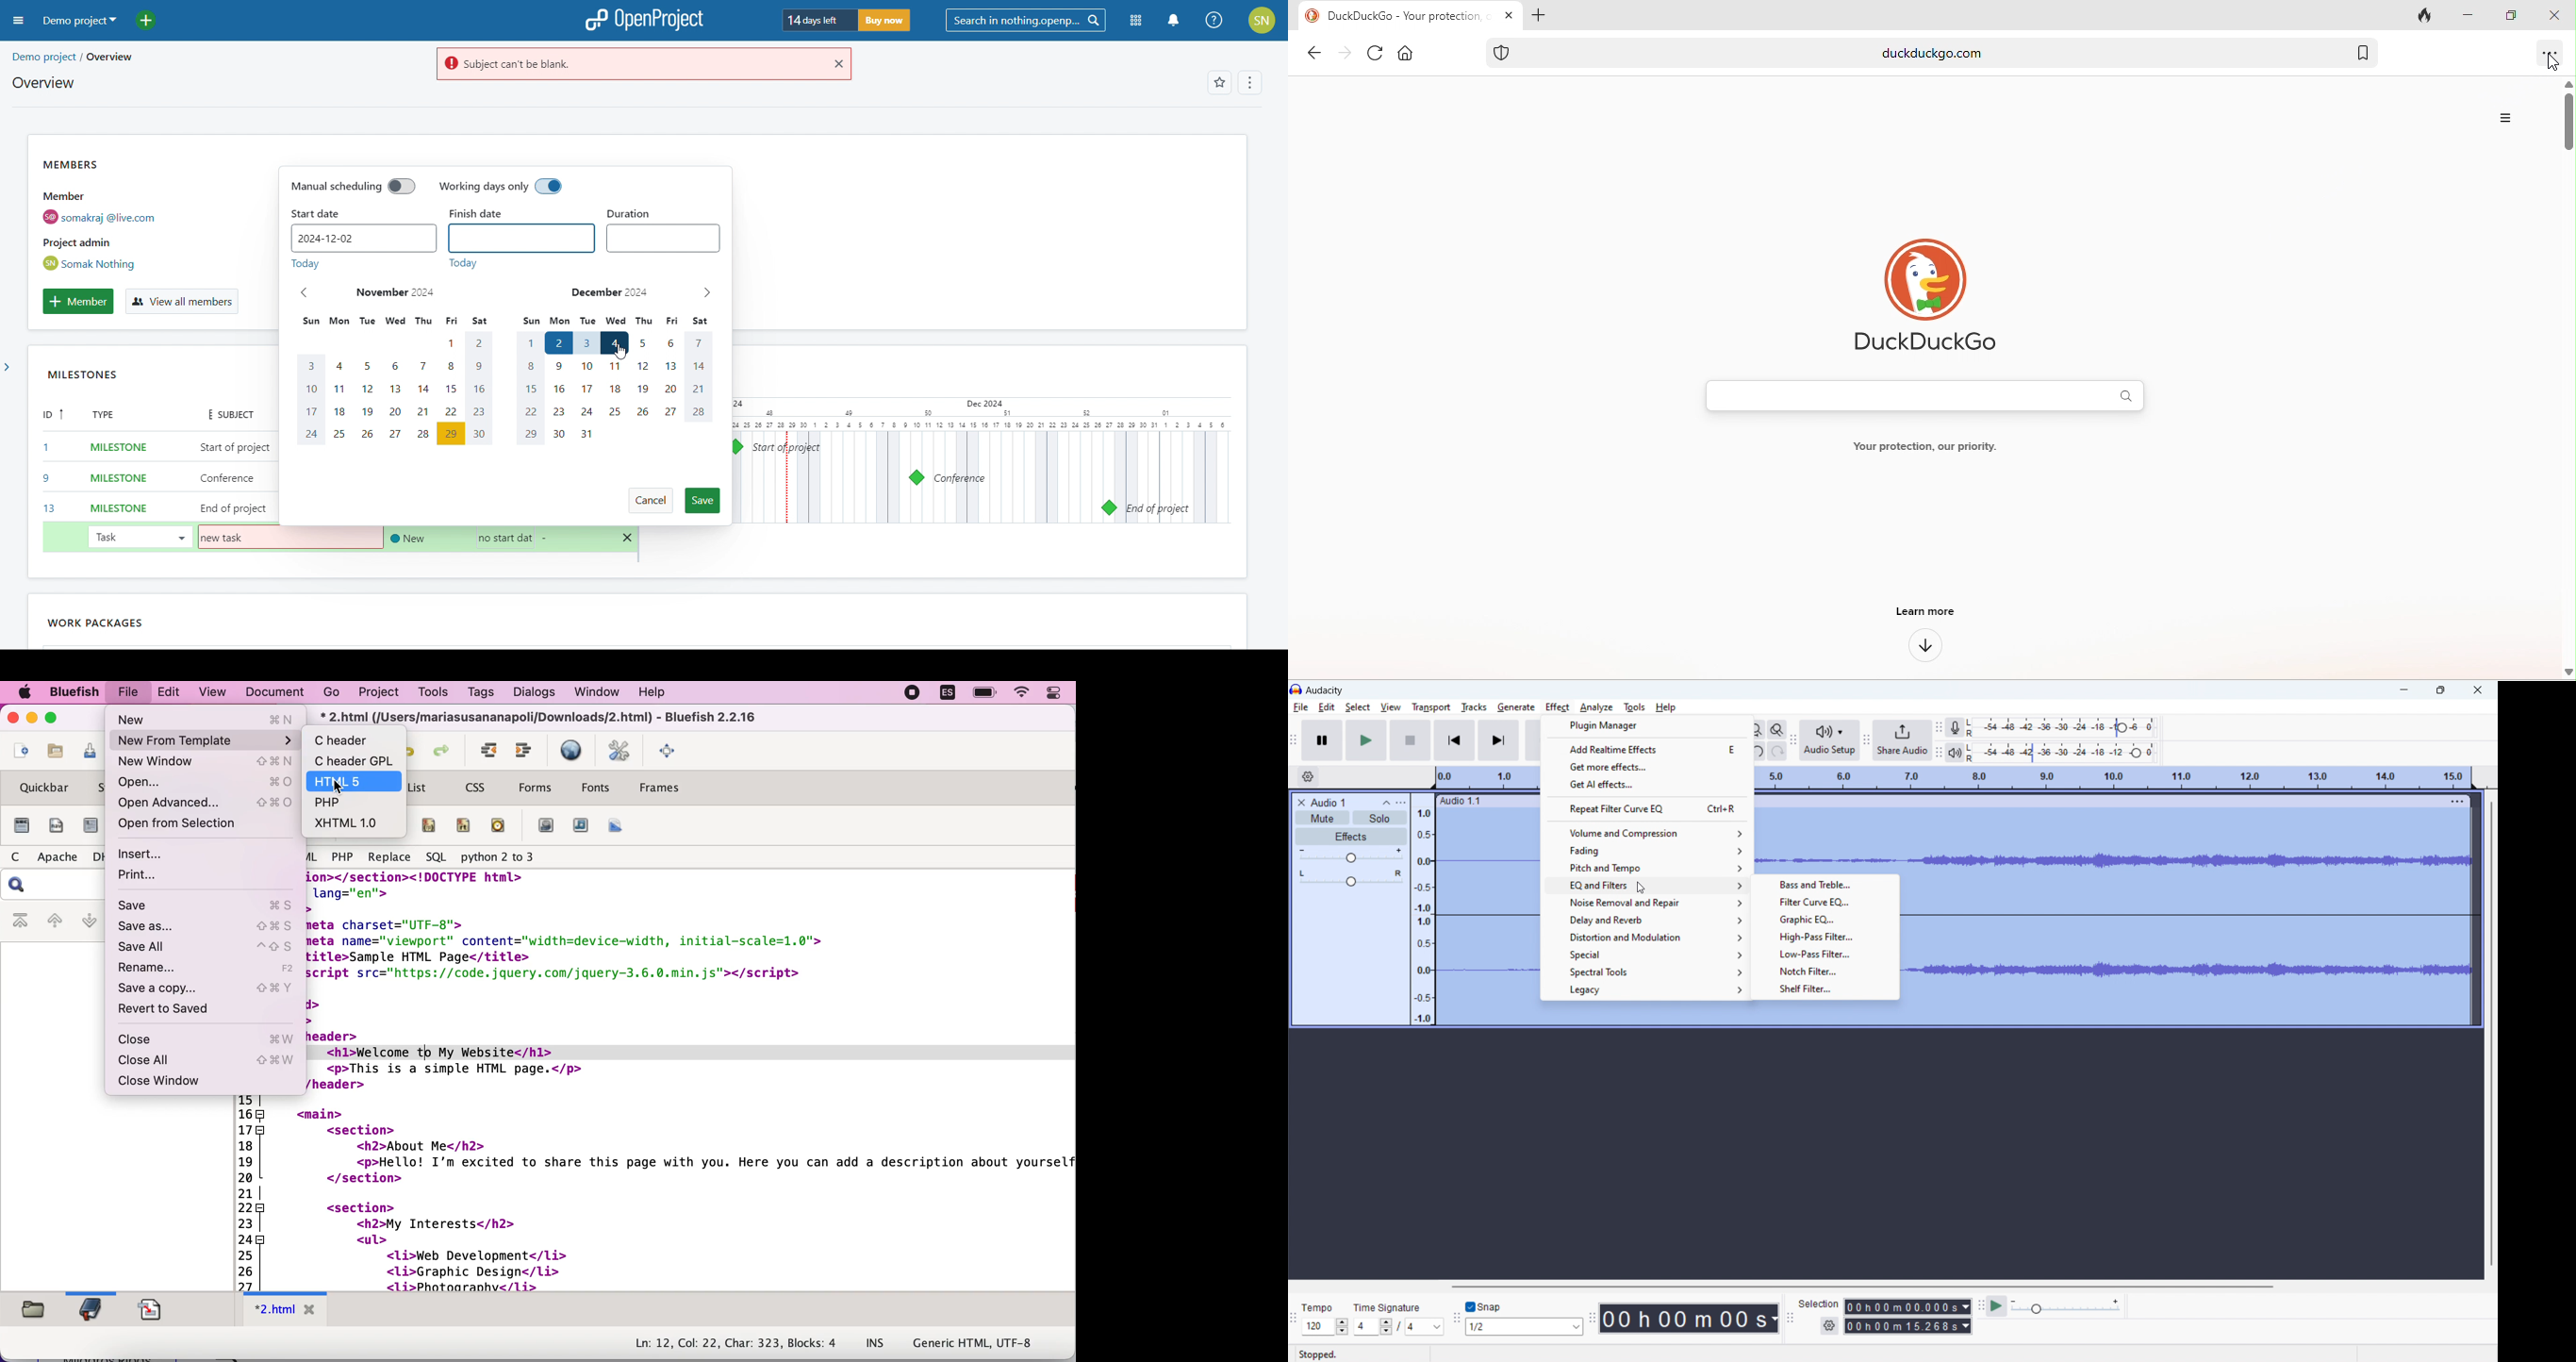 The height and width of the screenshot is (1372, 2576). Describe the element at coordinates (592, 692) in the screenshot. I see `window` at that location.